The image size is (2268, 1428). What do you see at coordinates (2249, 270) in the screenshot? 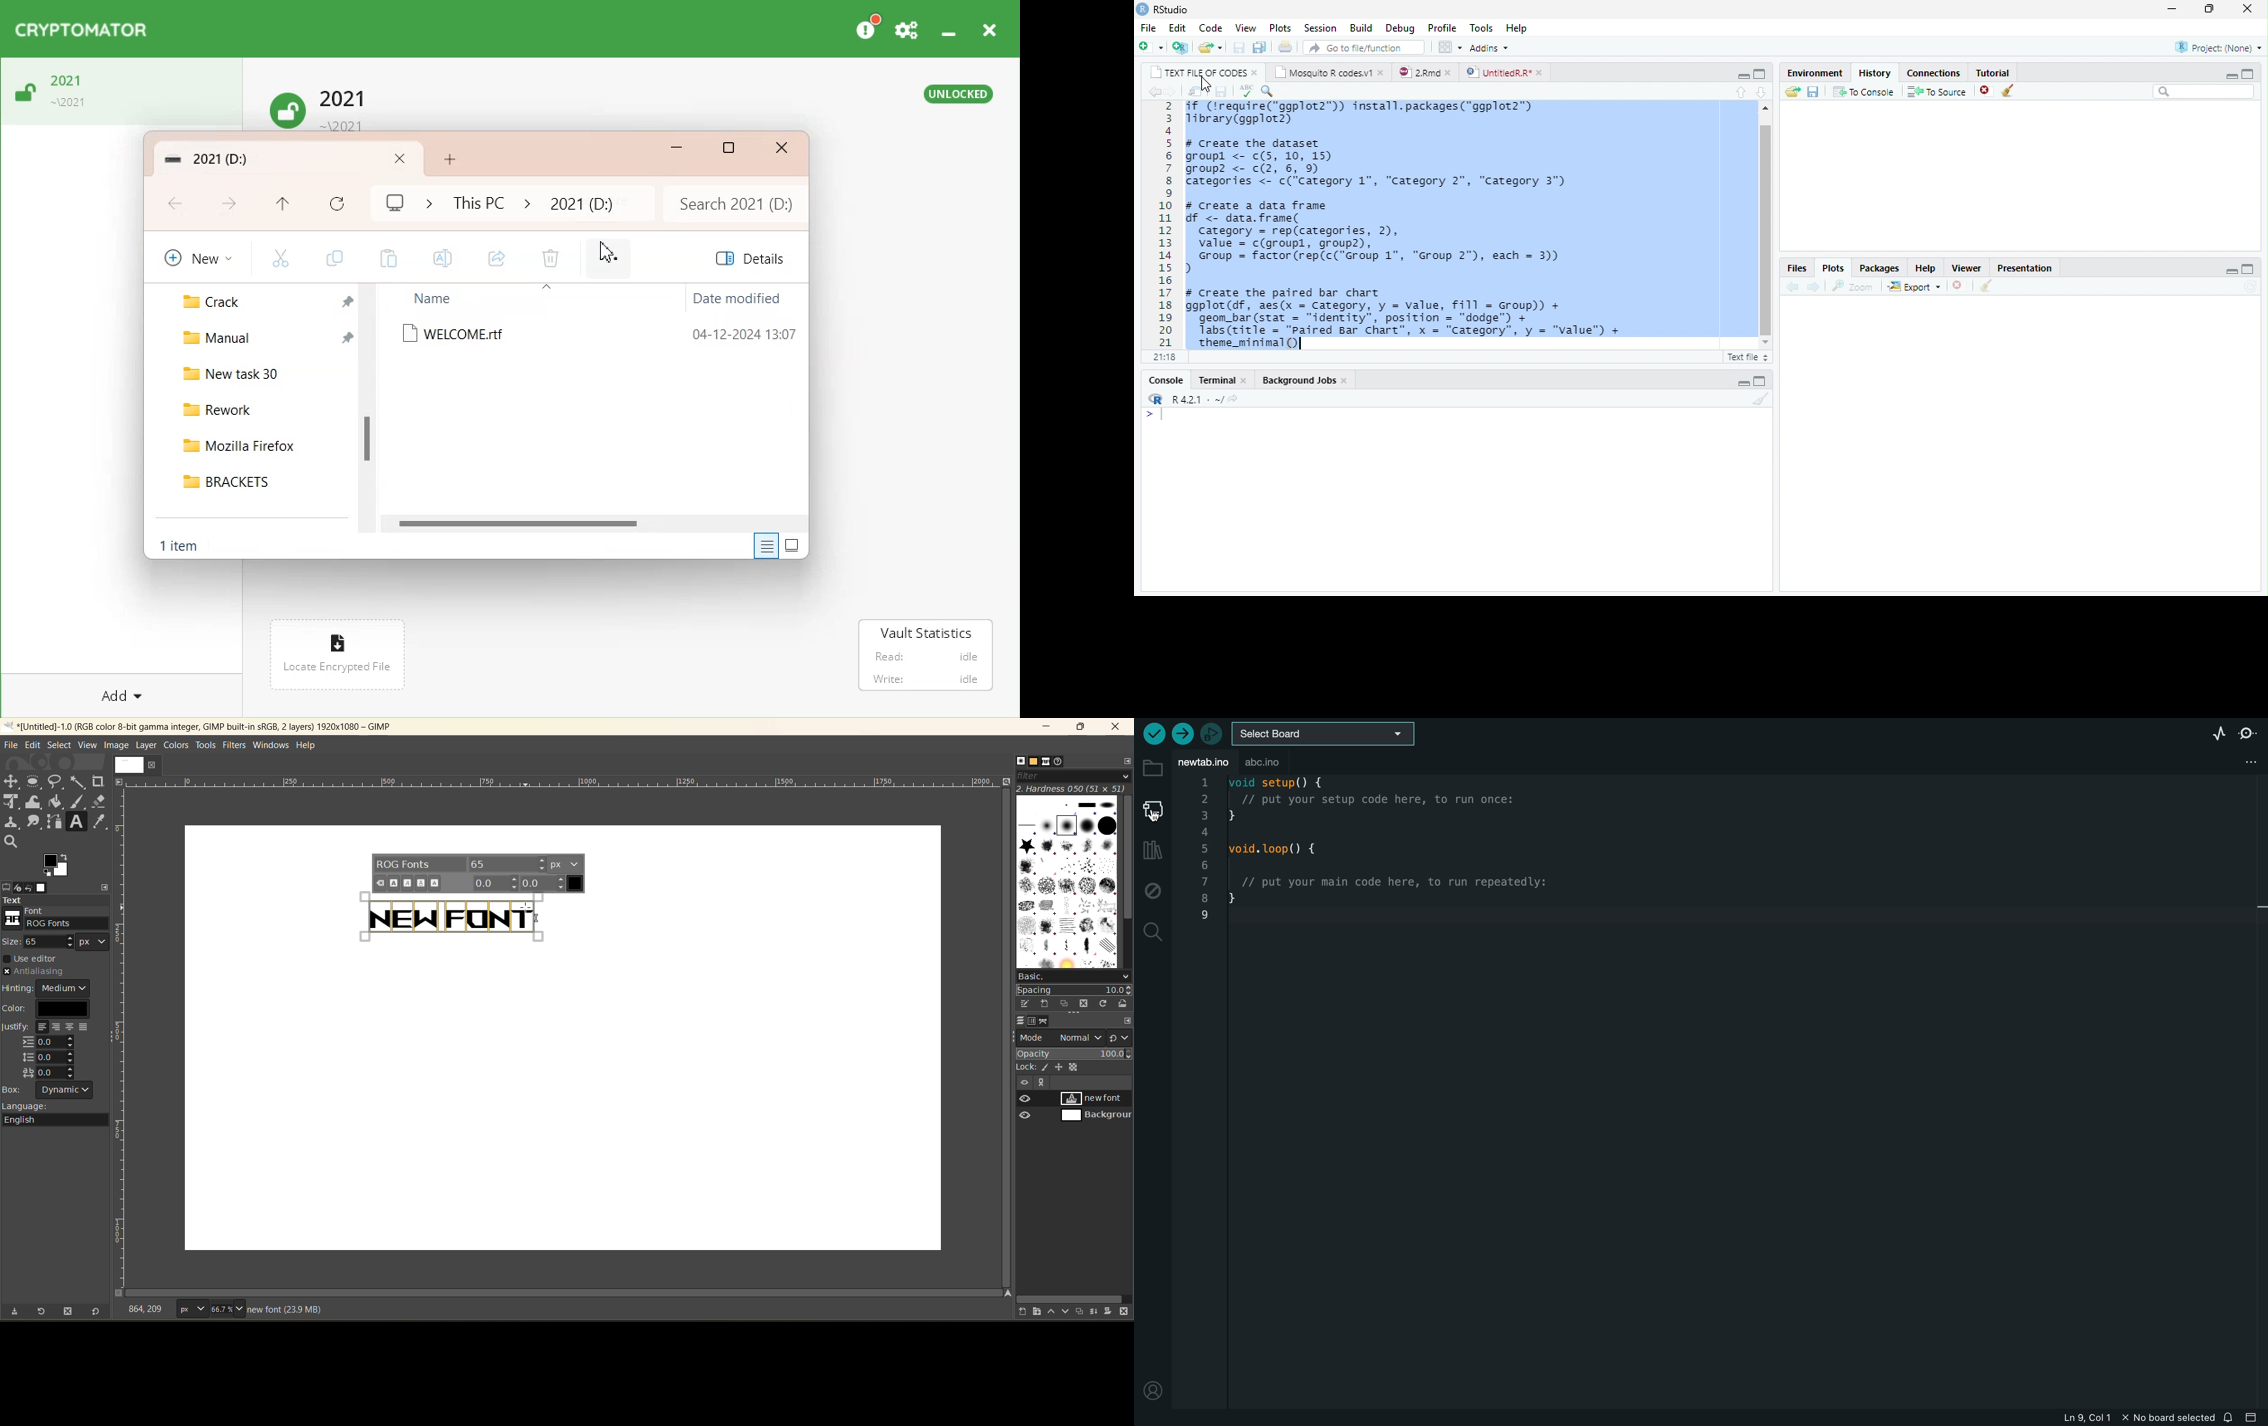
I see `maximize` at bounding box center [2249, 270].